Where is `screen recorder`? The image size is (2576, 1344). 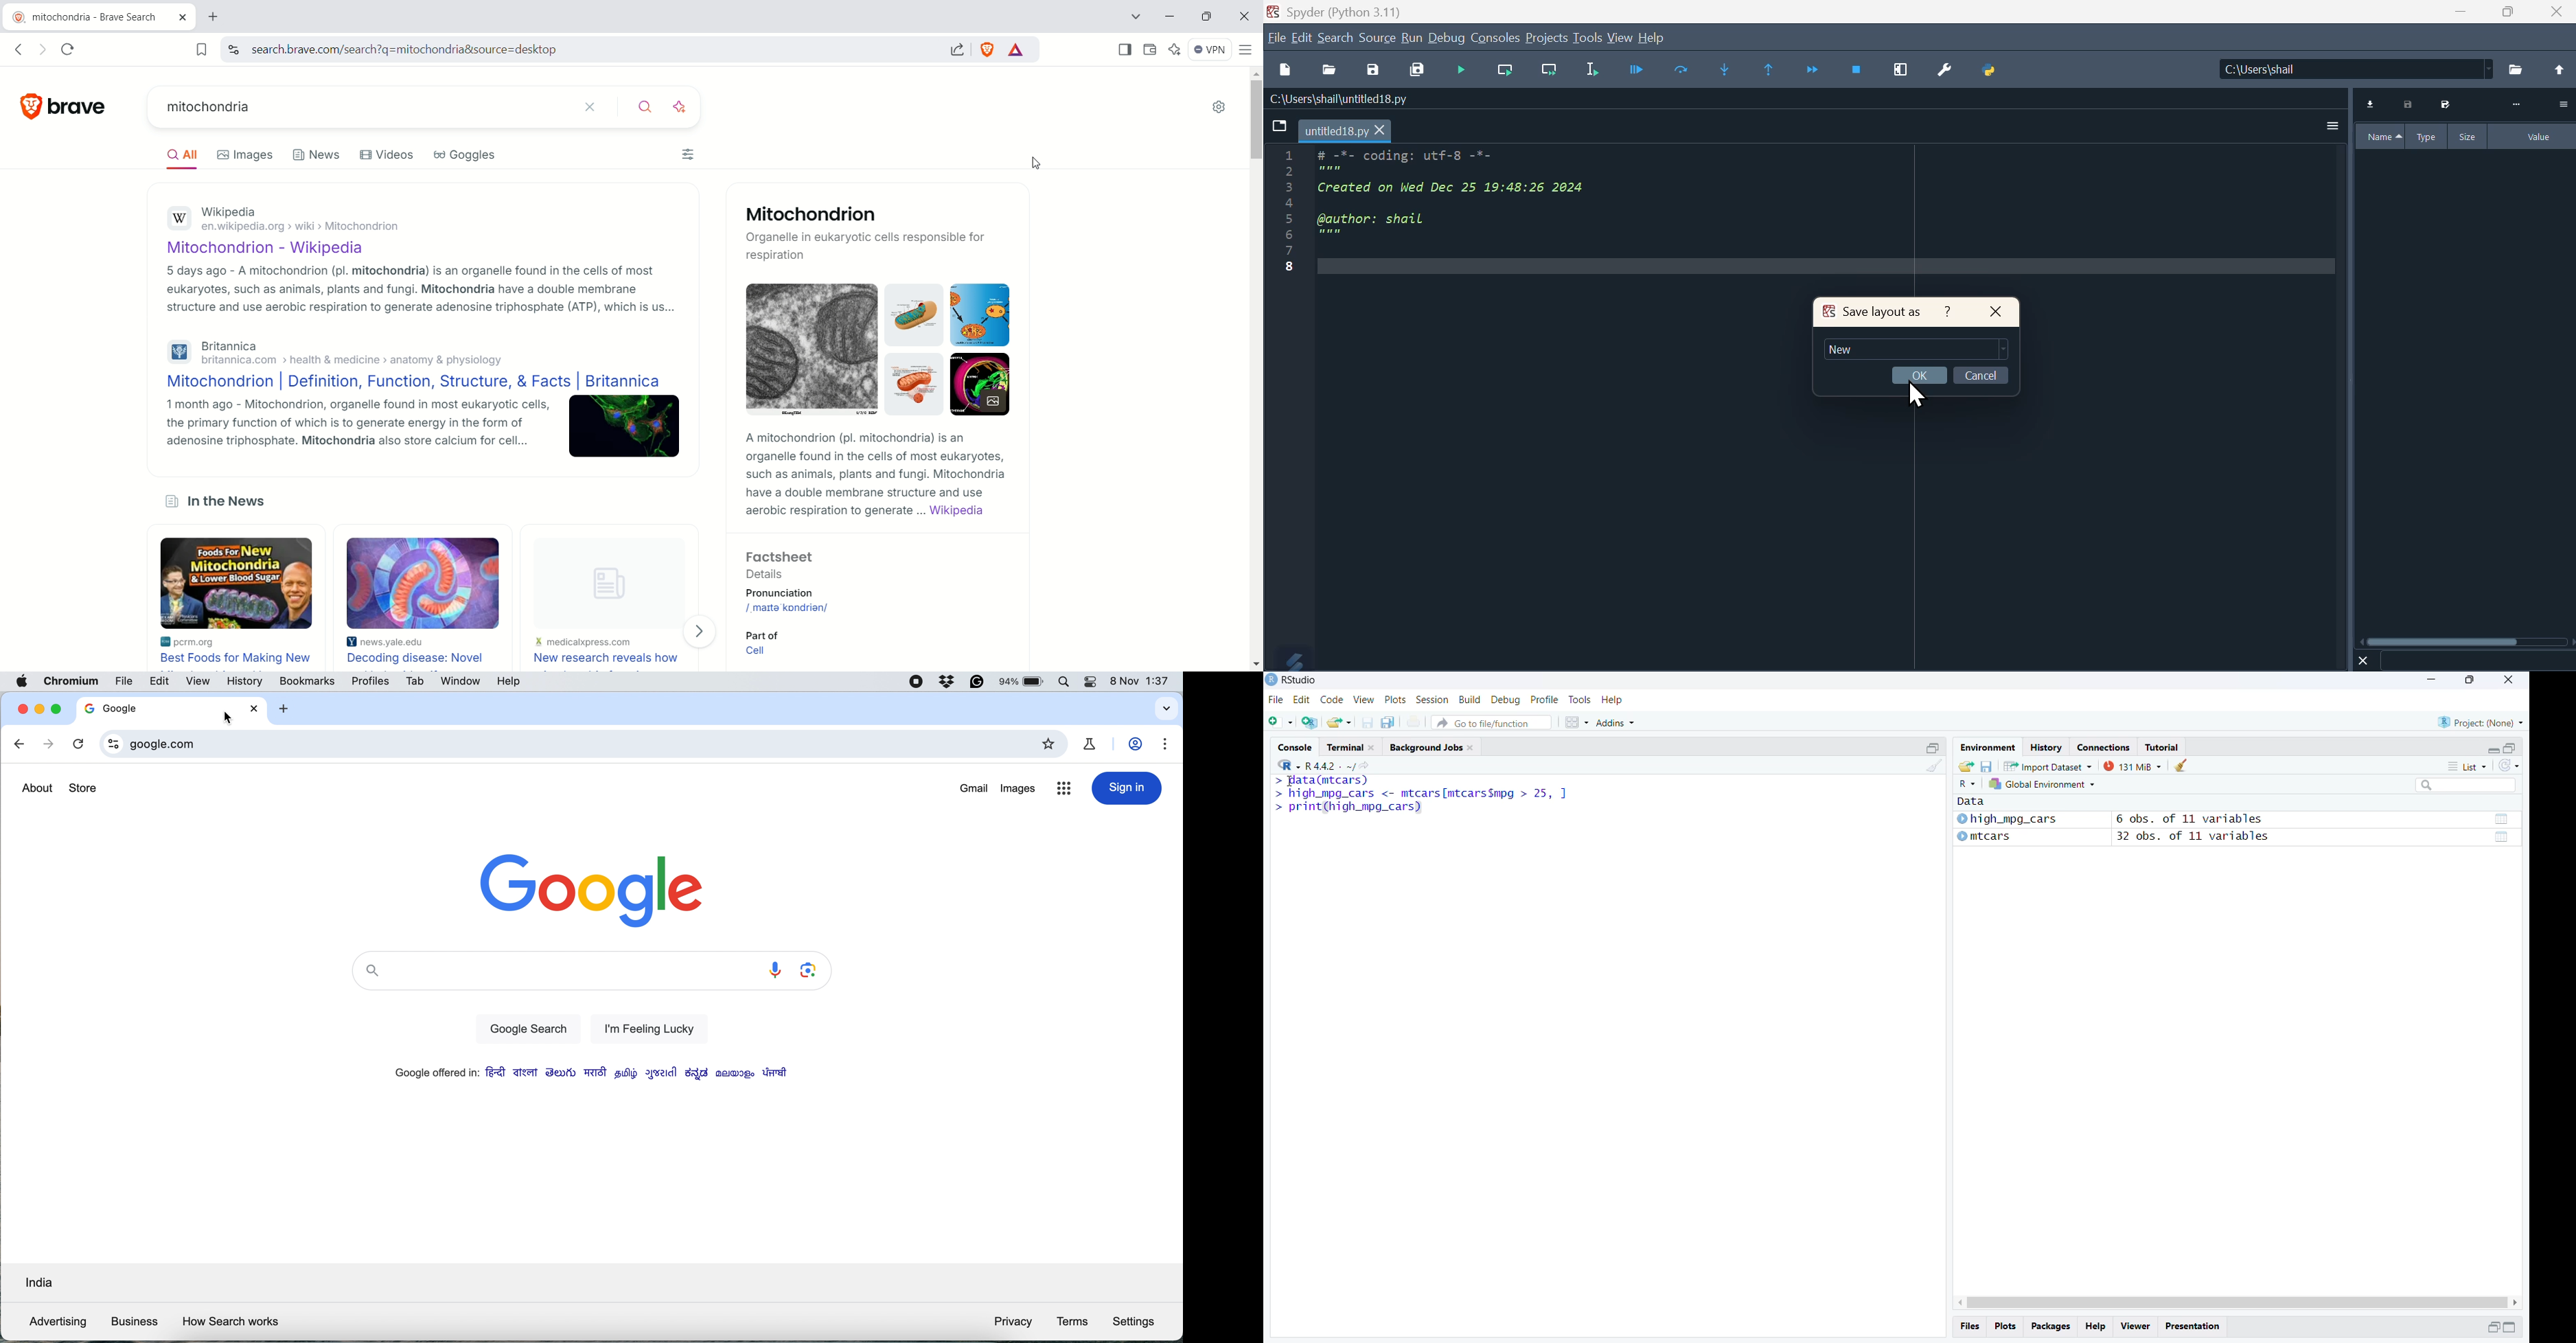
screen recorder is located at coordinates (917, 683).